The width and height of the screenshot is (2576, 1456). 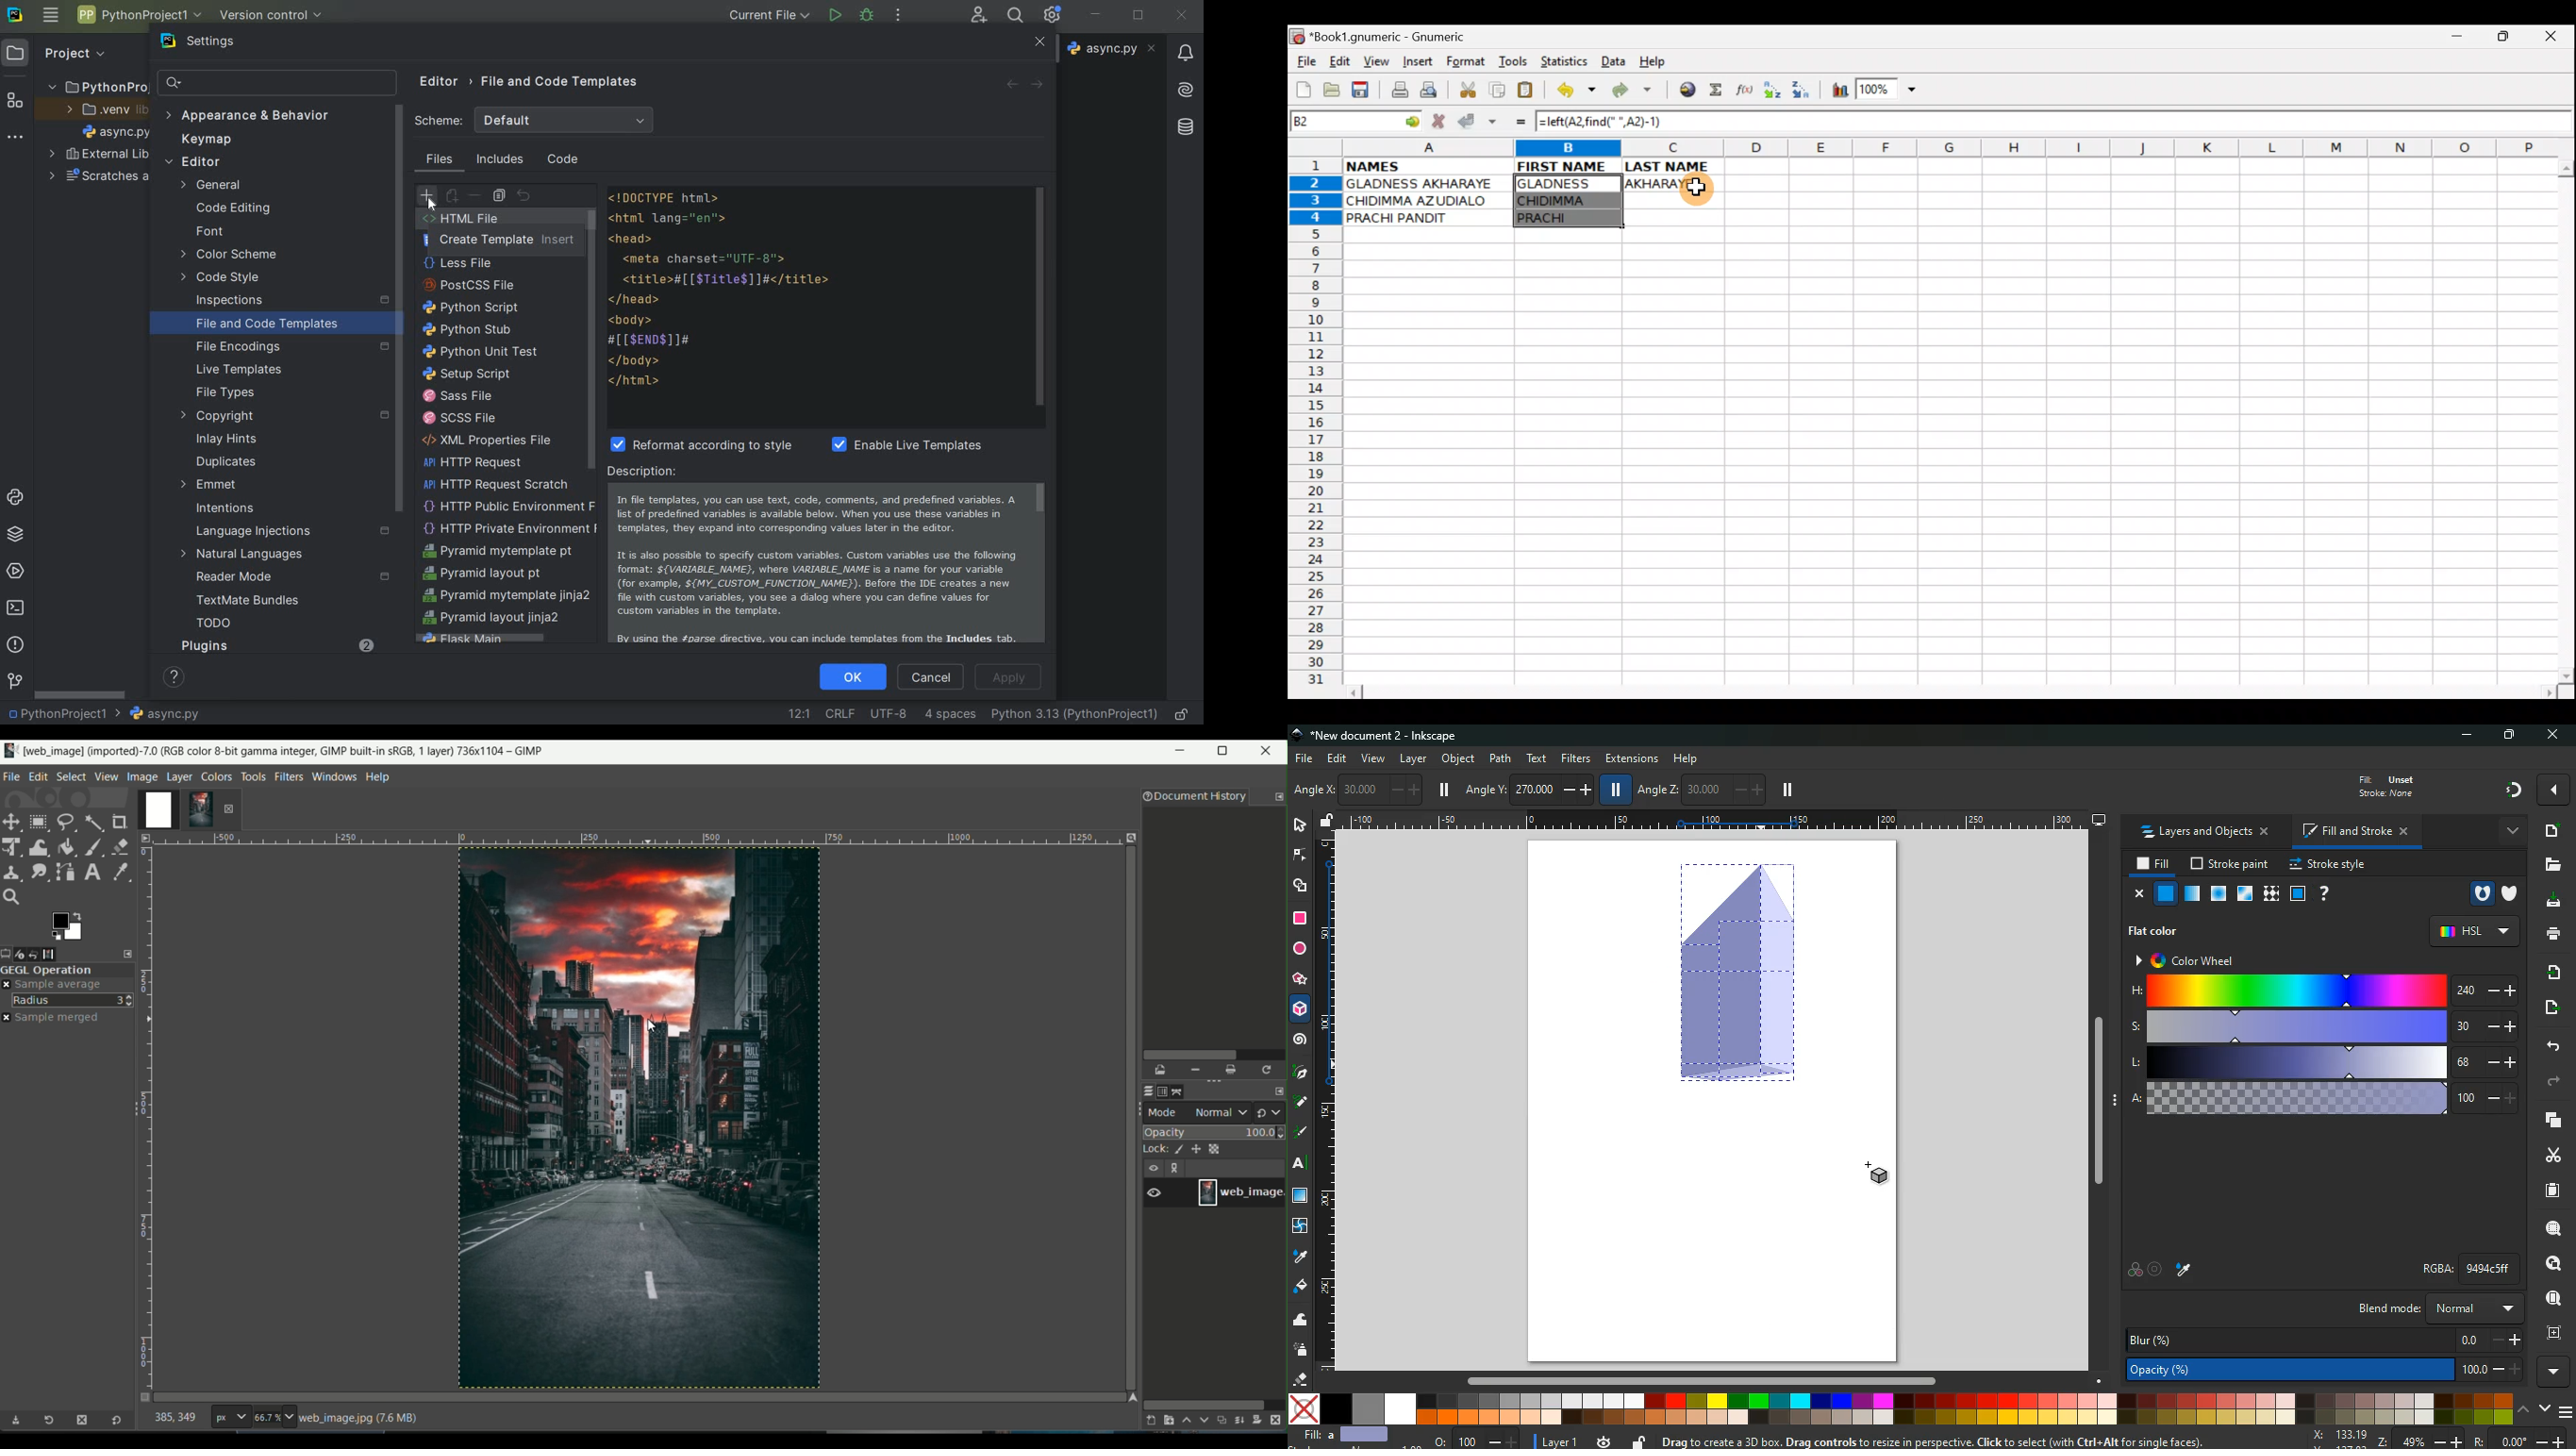 What do you see at coordinates (1530, 92) in the screenshot?
I see `Paste clipboard` at bounding box center [1530, 92].